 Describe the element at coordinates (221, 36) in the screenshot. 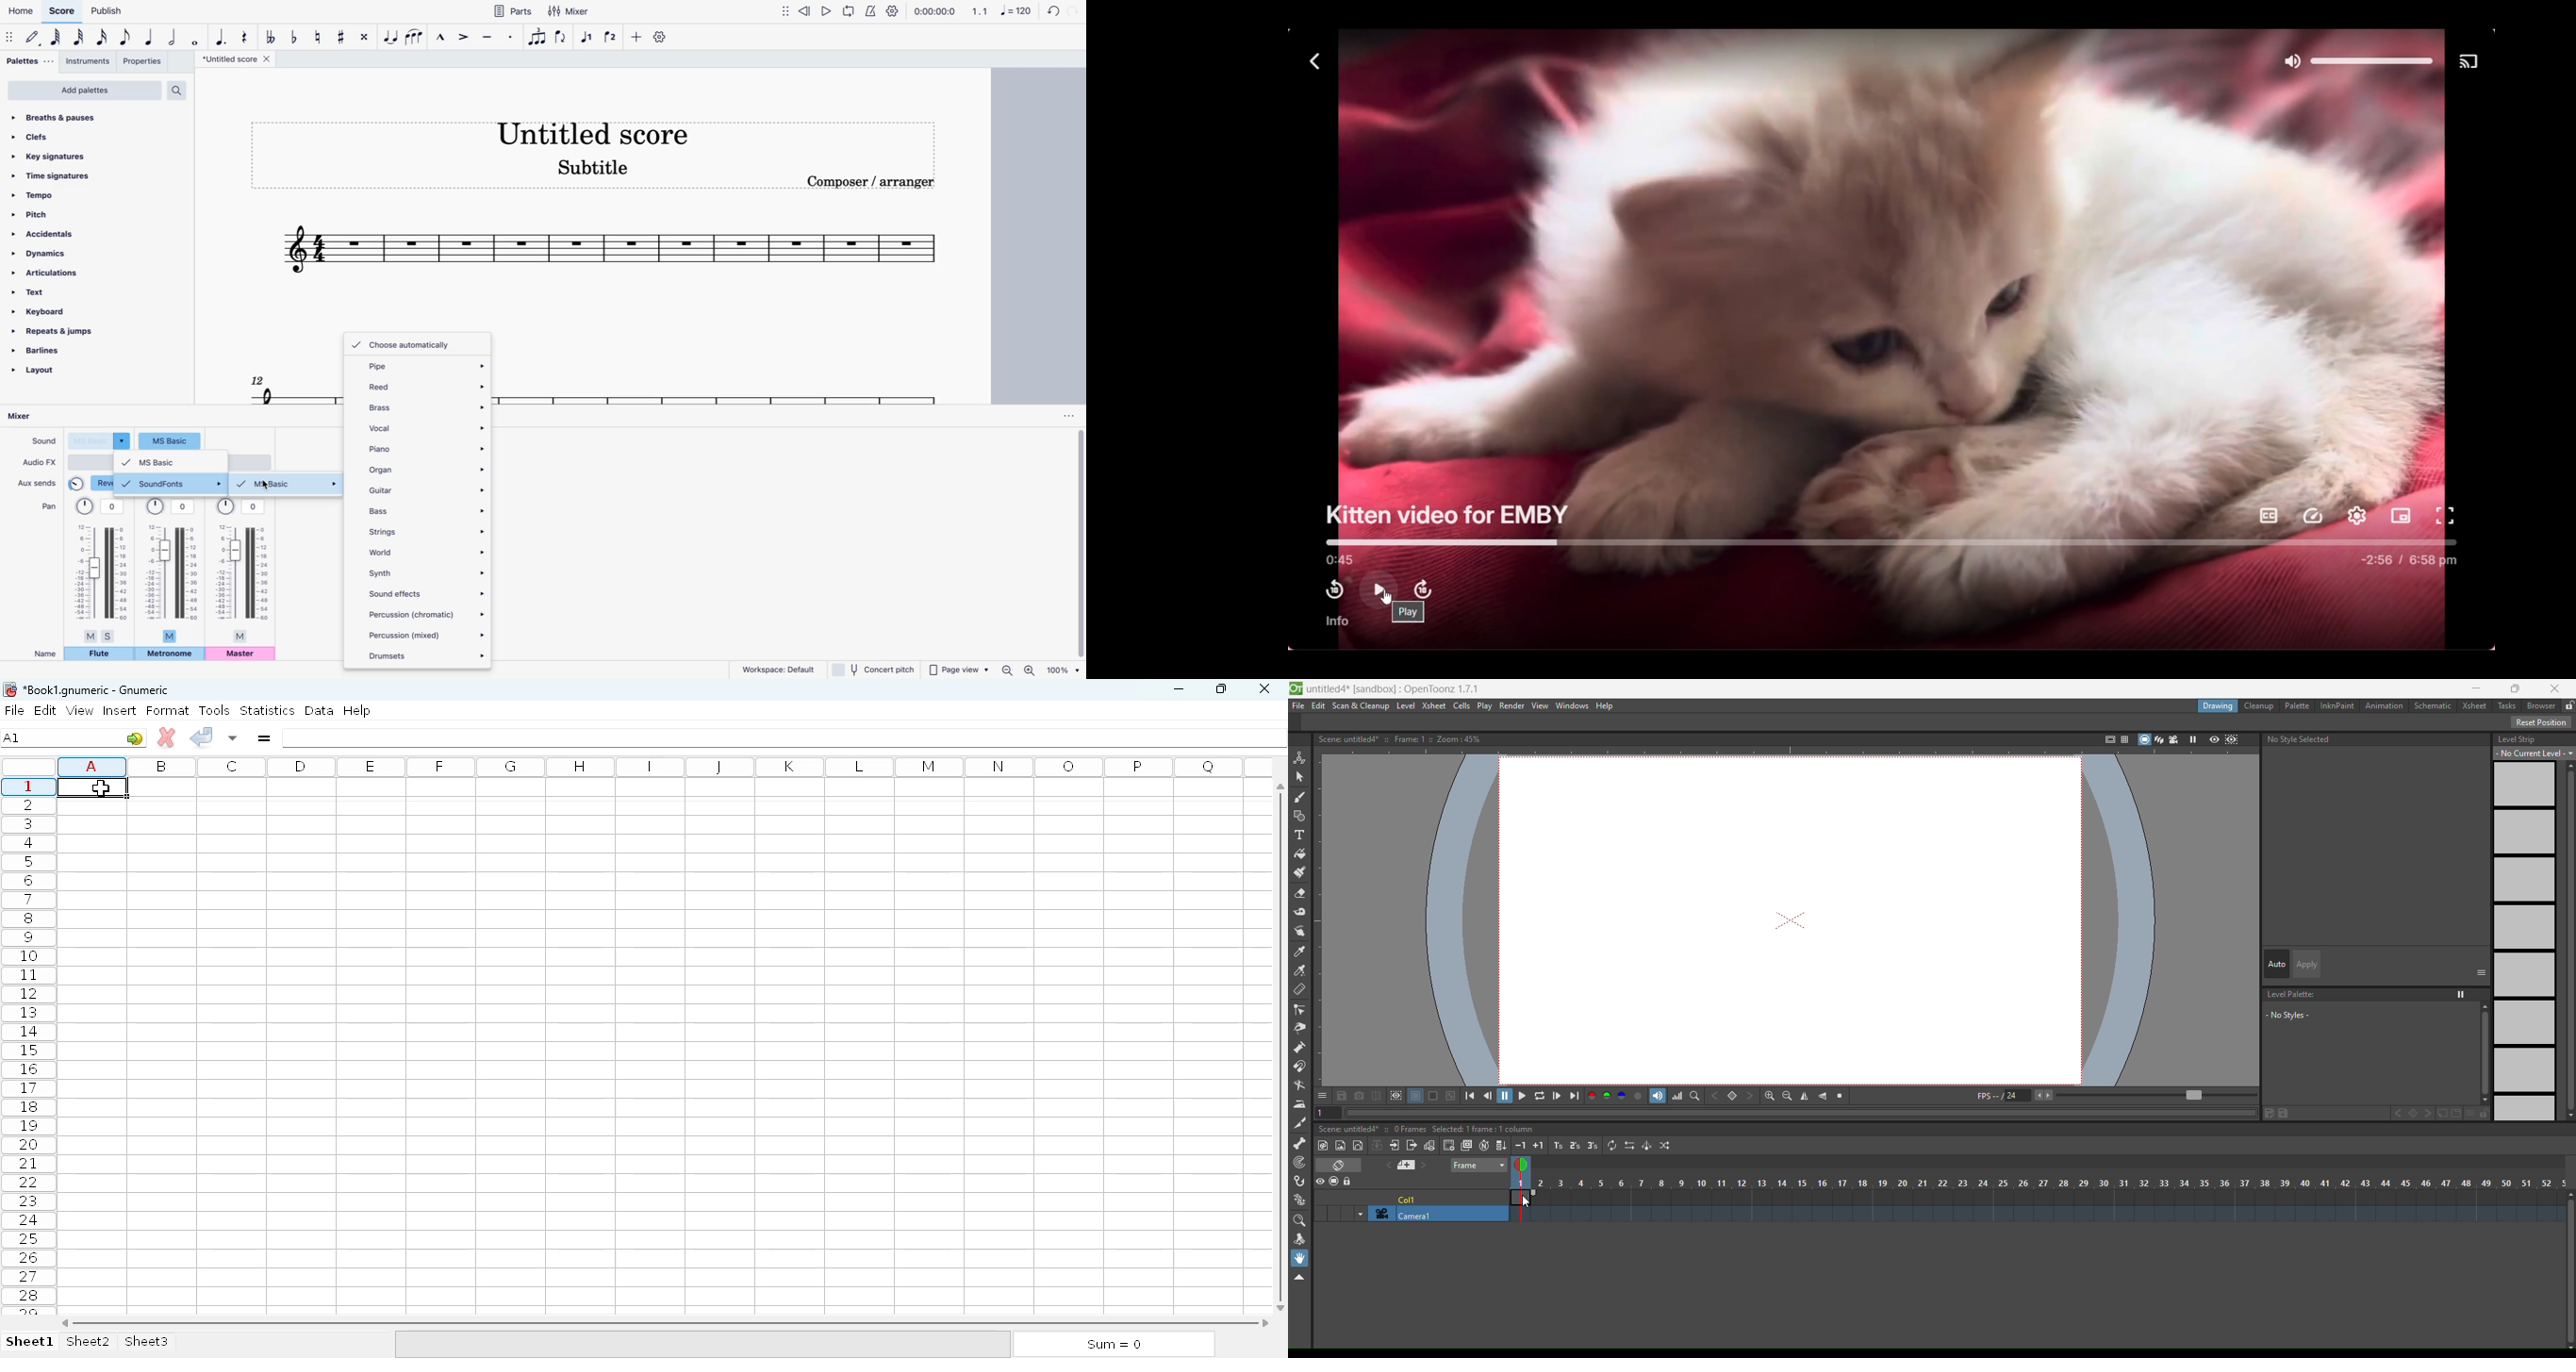

I see `augmentation dot` at that location.